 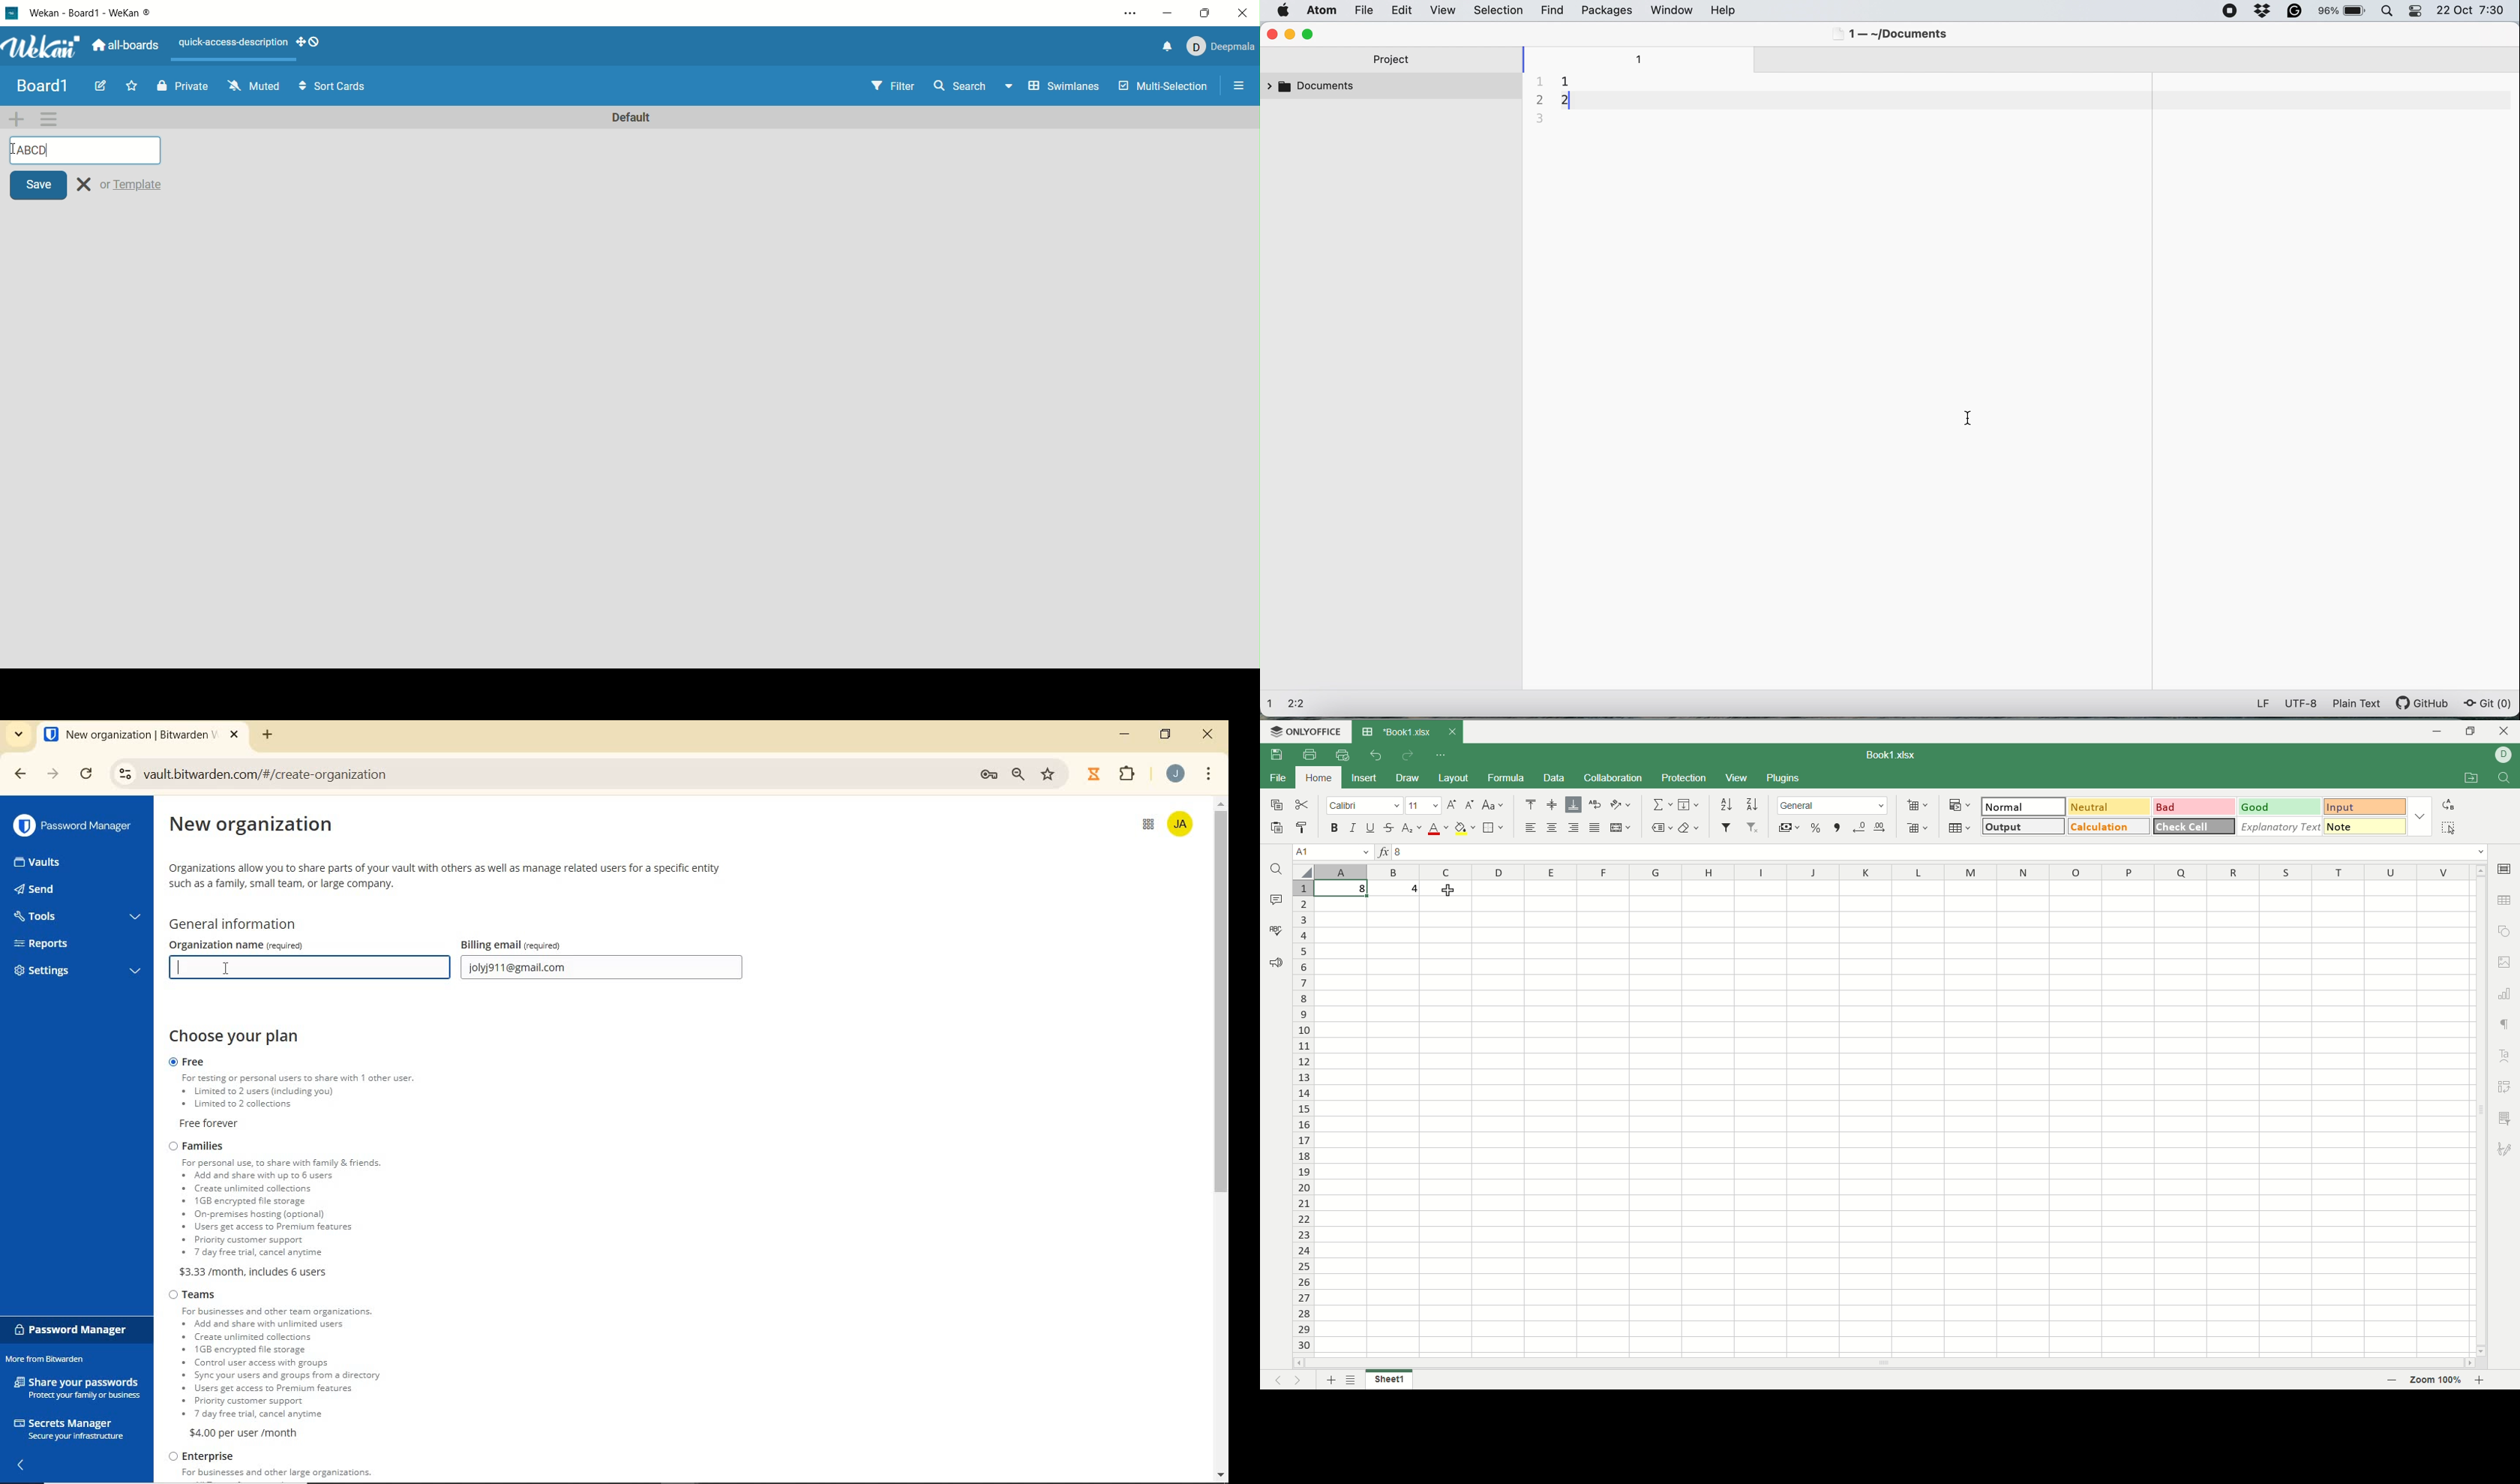 I want to click on increase decimal, so click(x=1881, y=827).